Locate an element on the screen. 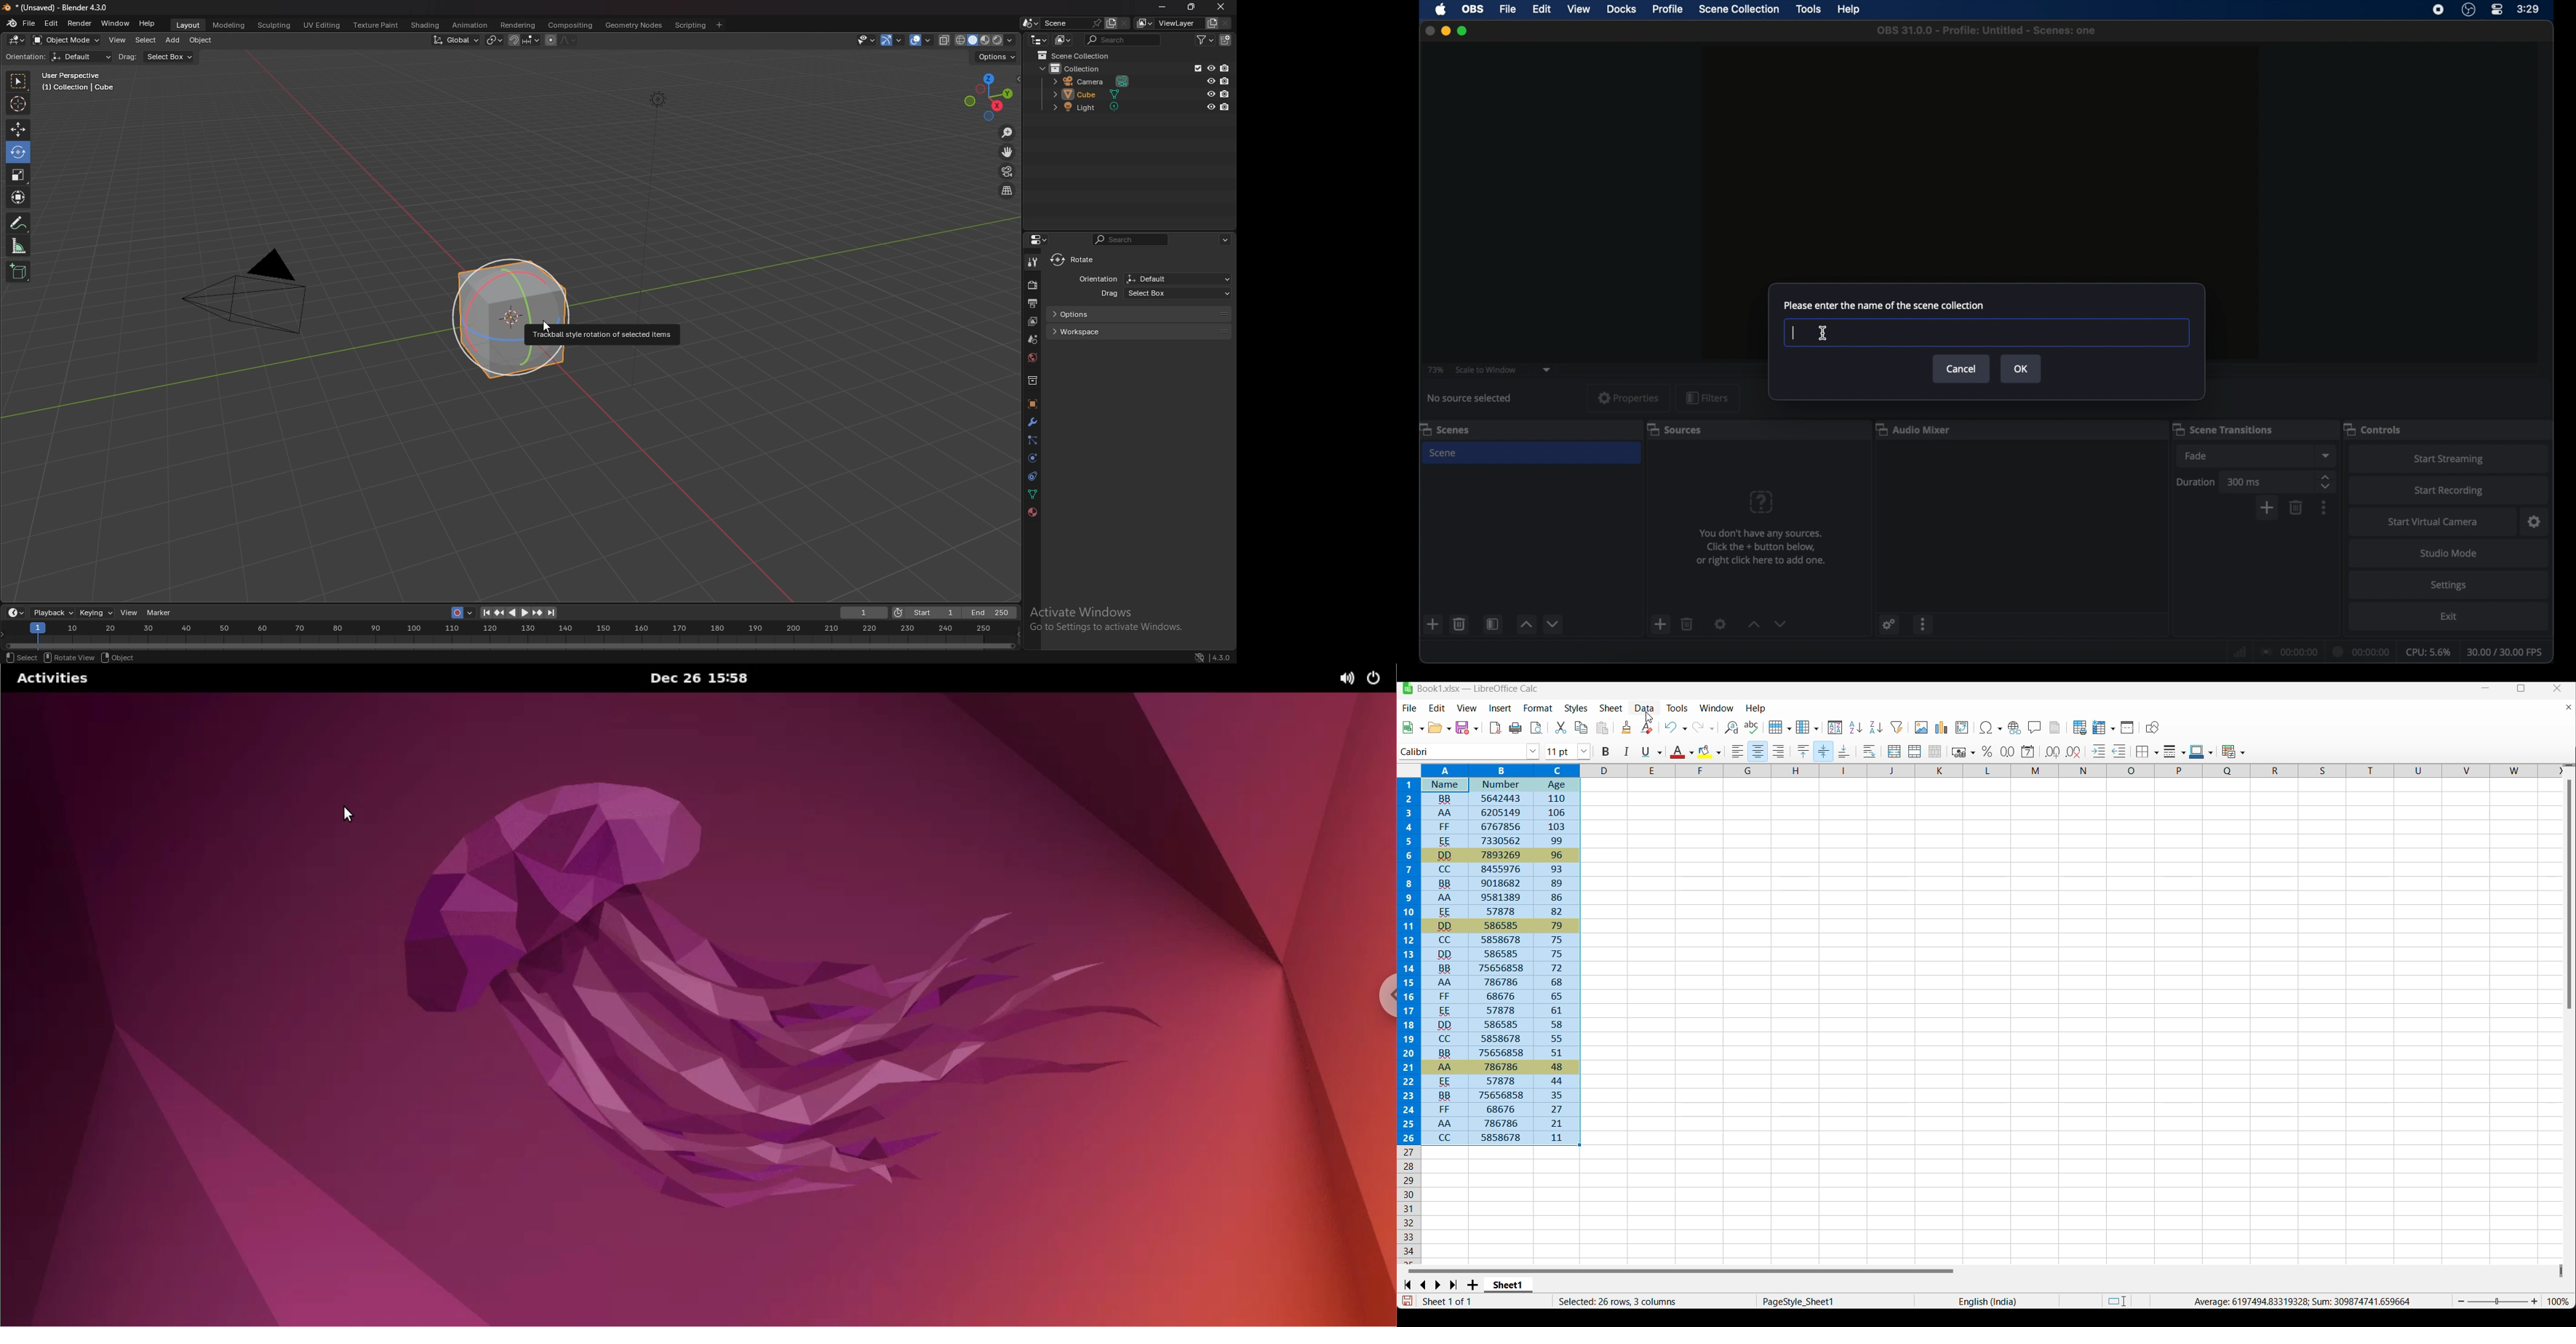  Go to next sheet is located at coordinates (1437, 1285).